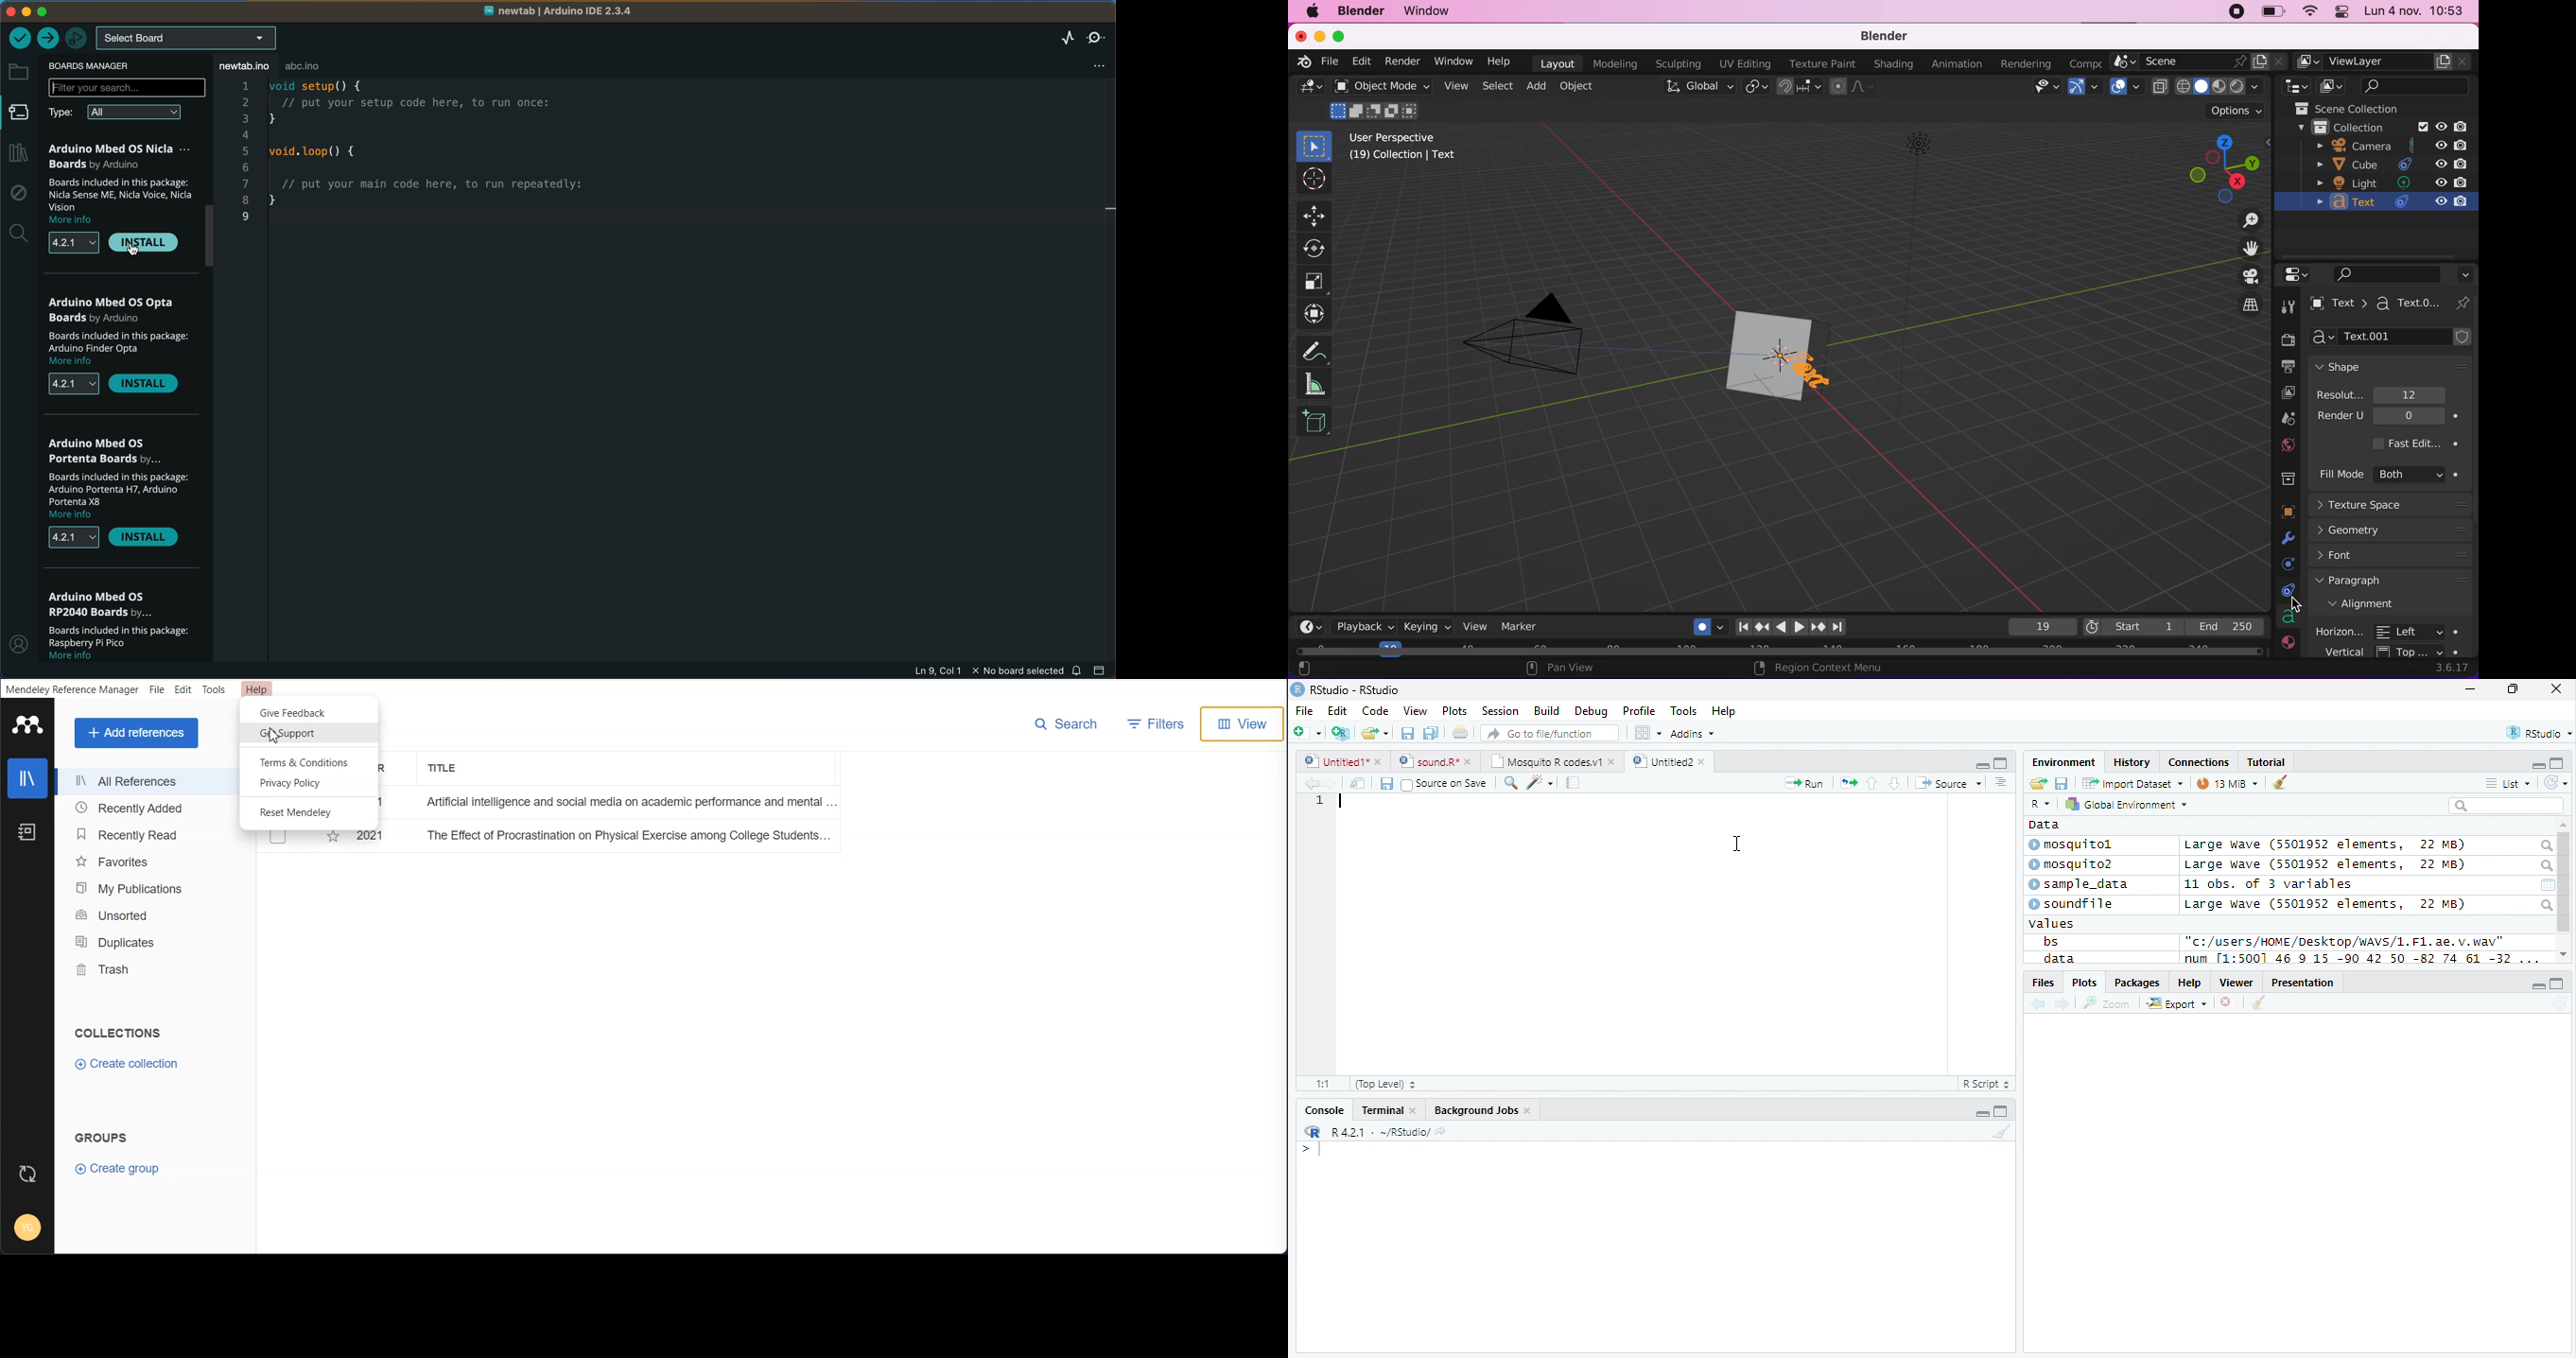 The height and width of the screenshot is (1372, 2576). What do you see at coordinates (1695, 733) in the screenshot?
I see `Addins` at bounding box center [1695, 733].